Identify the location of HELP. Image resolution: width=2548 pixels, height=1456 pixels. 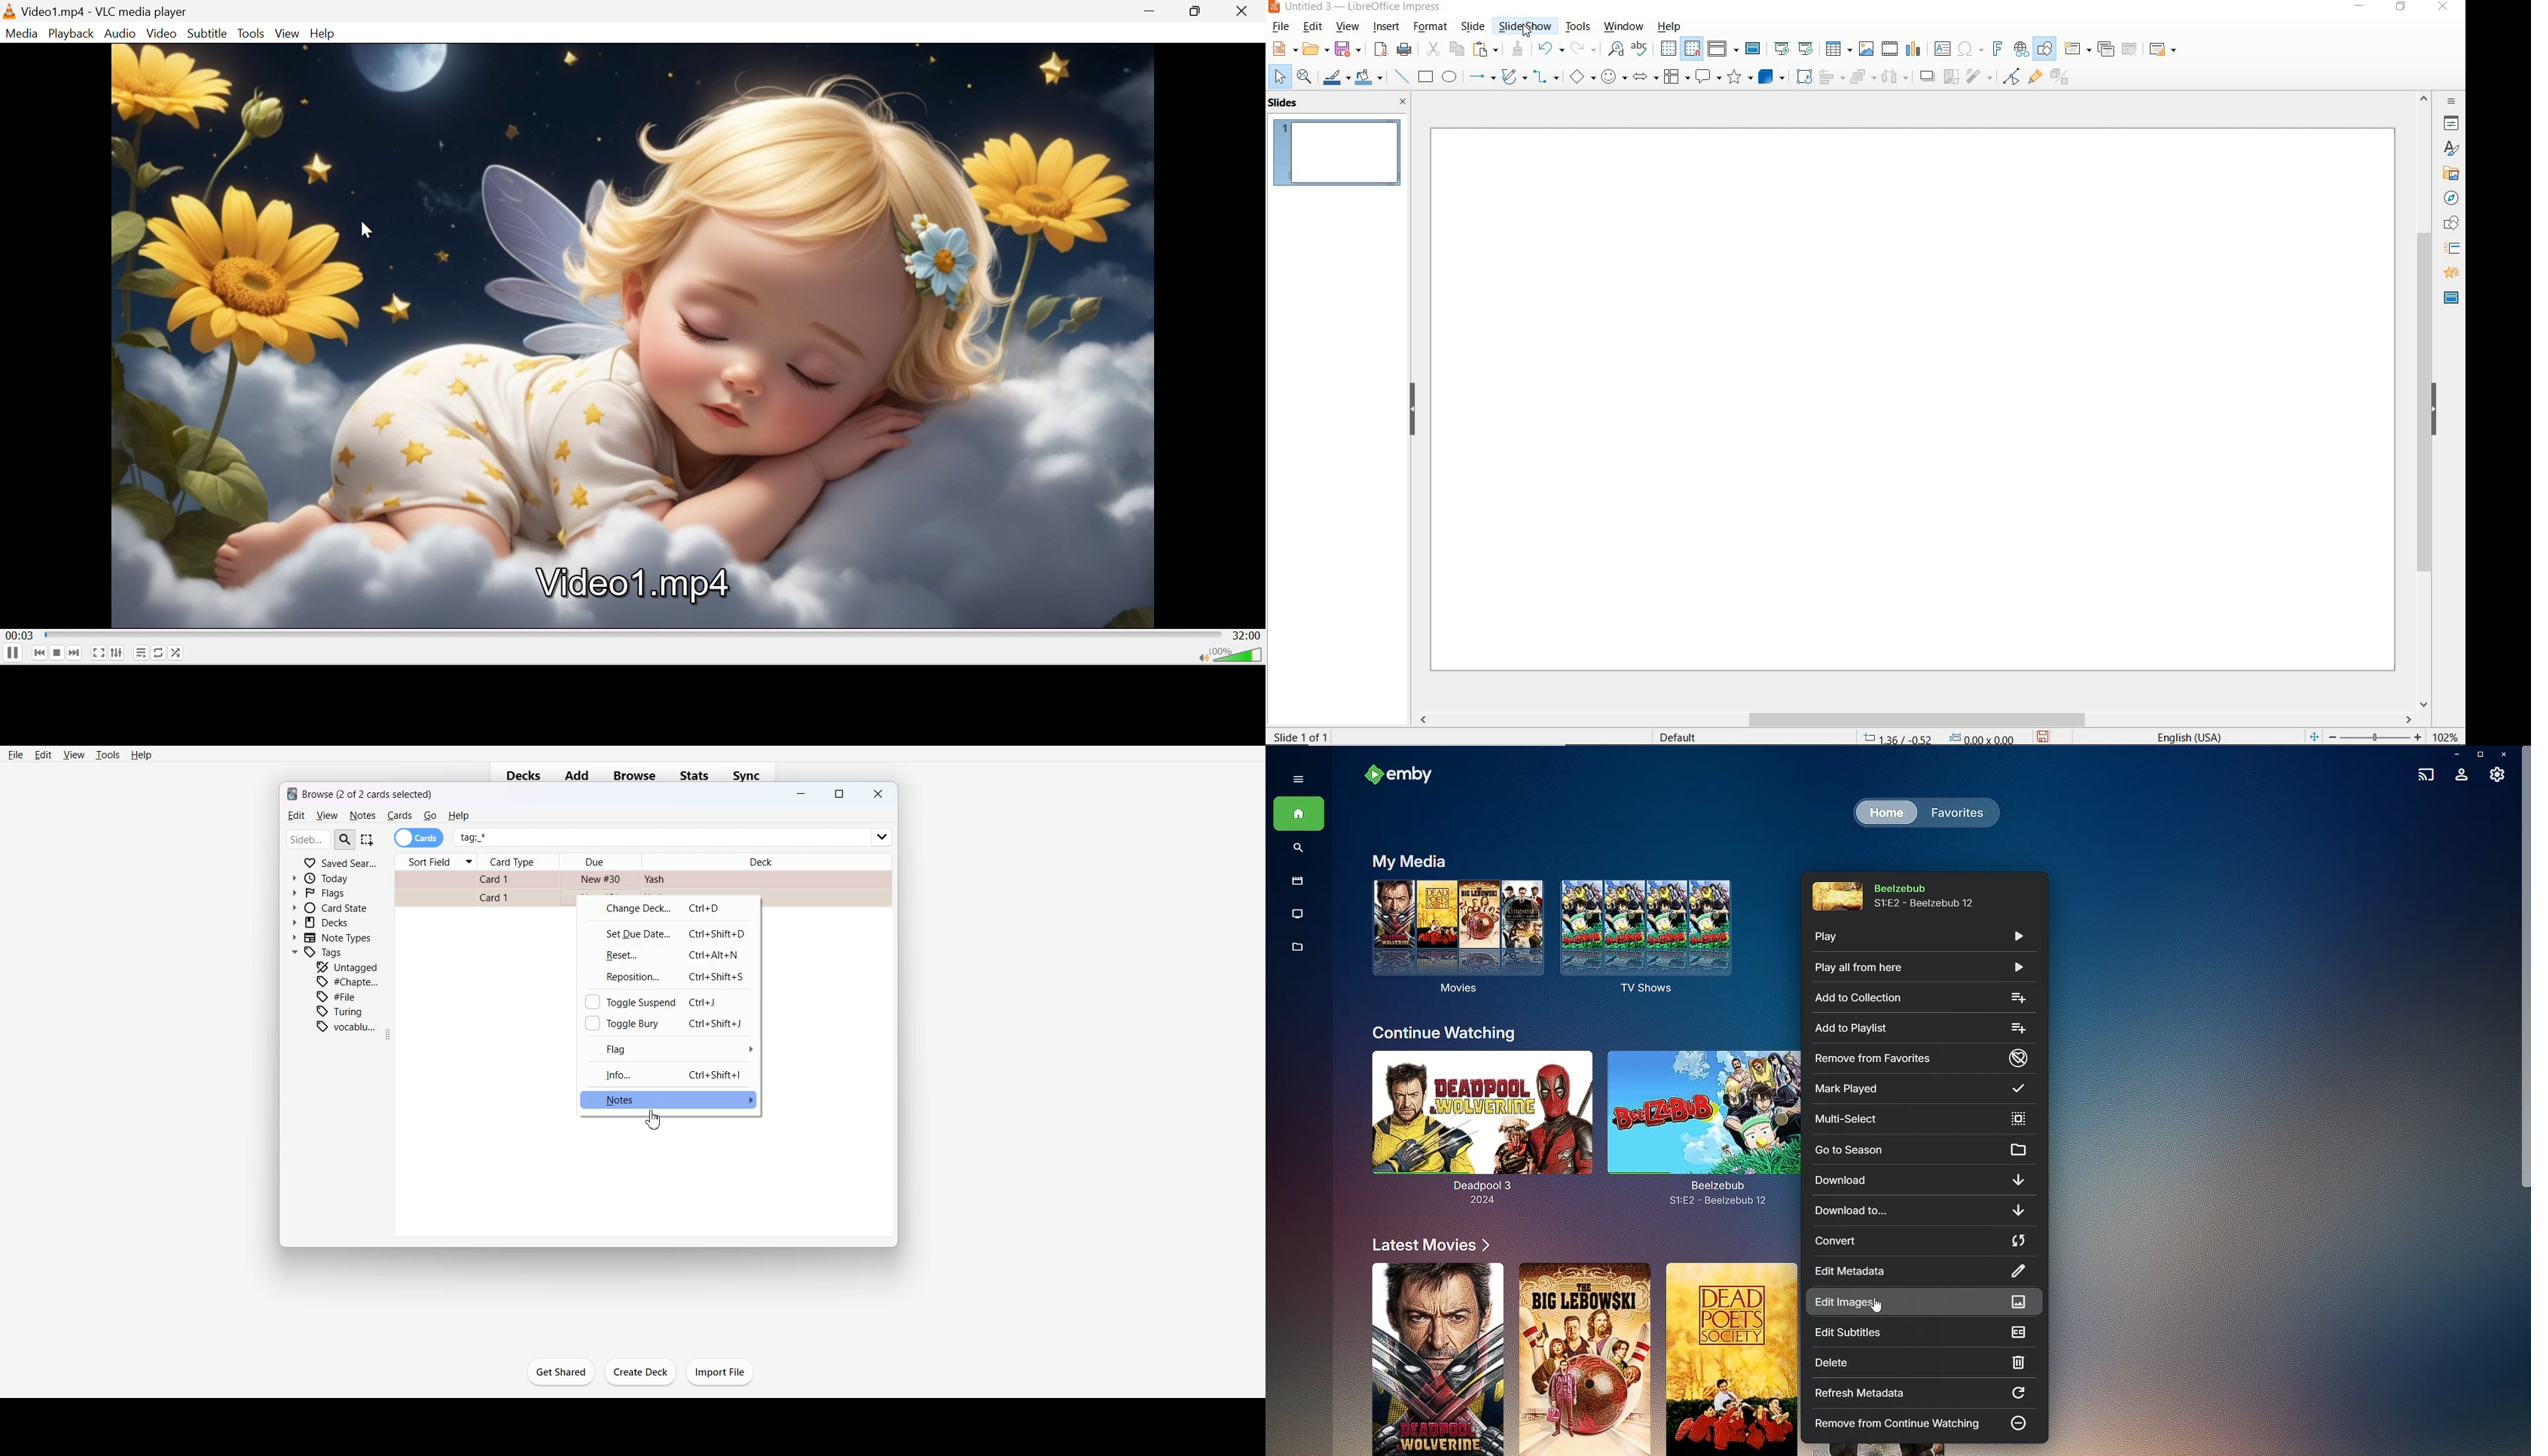
(1676, 26).